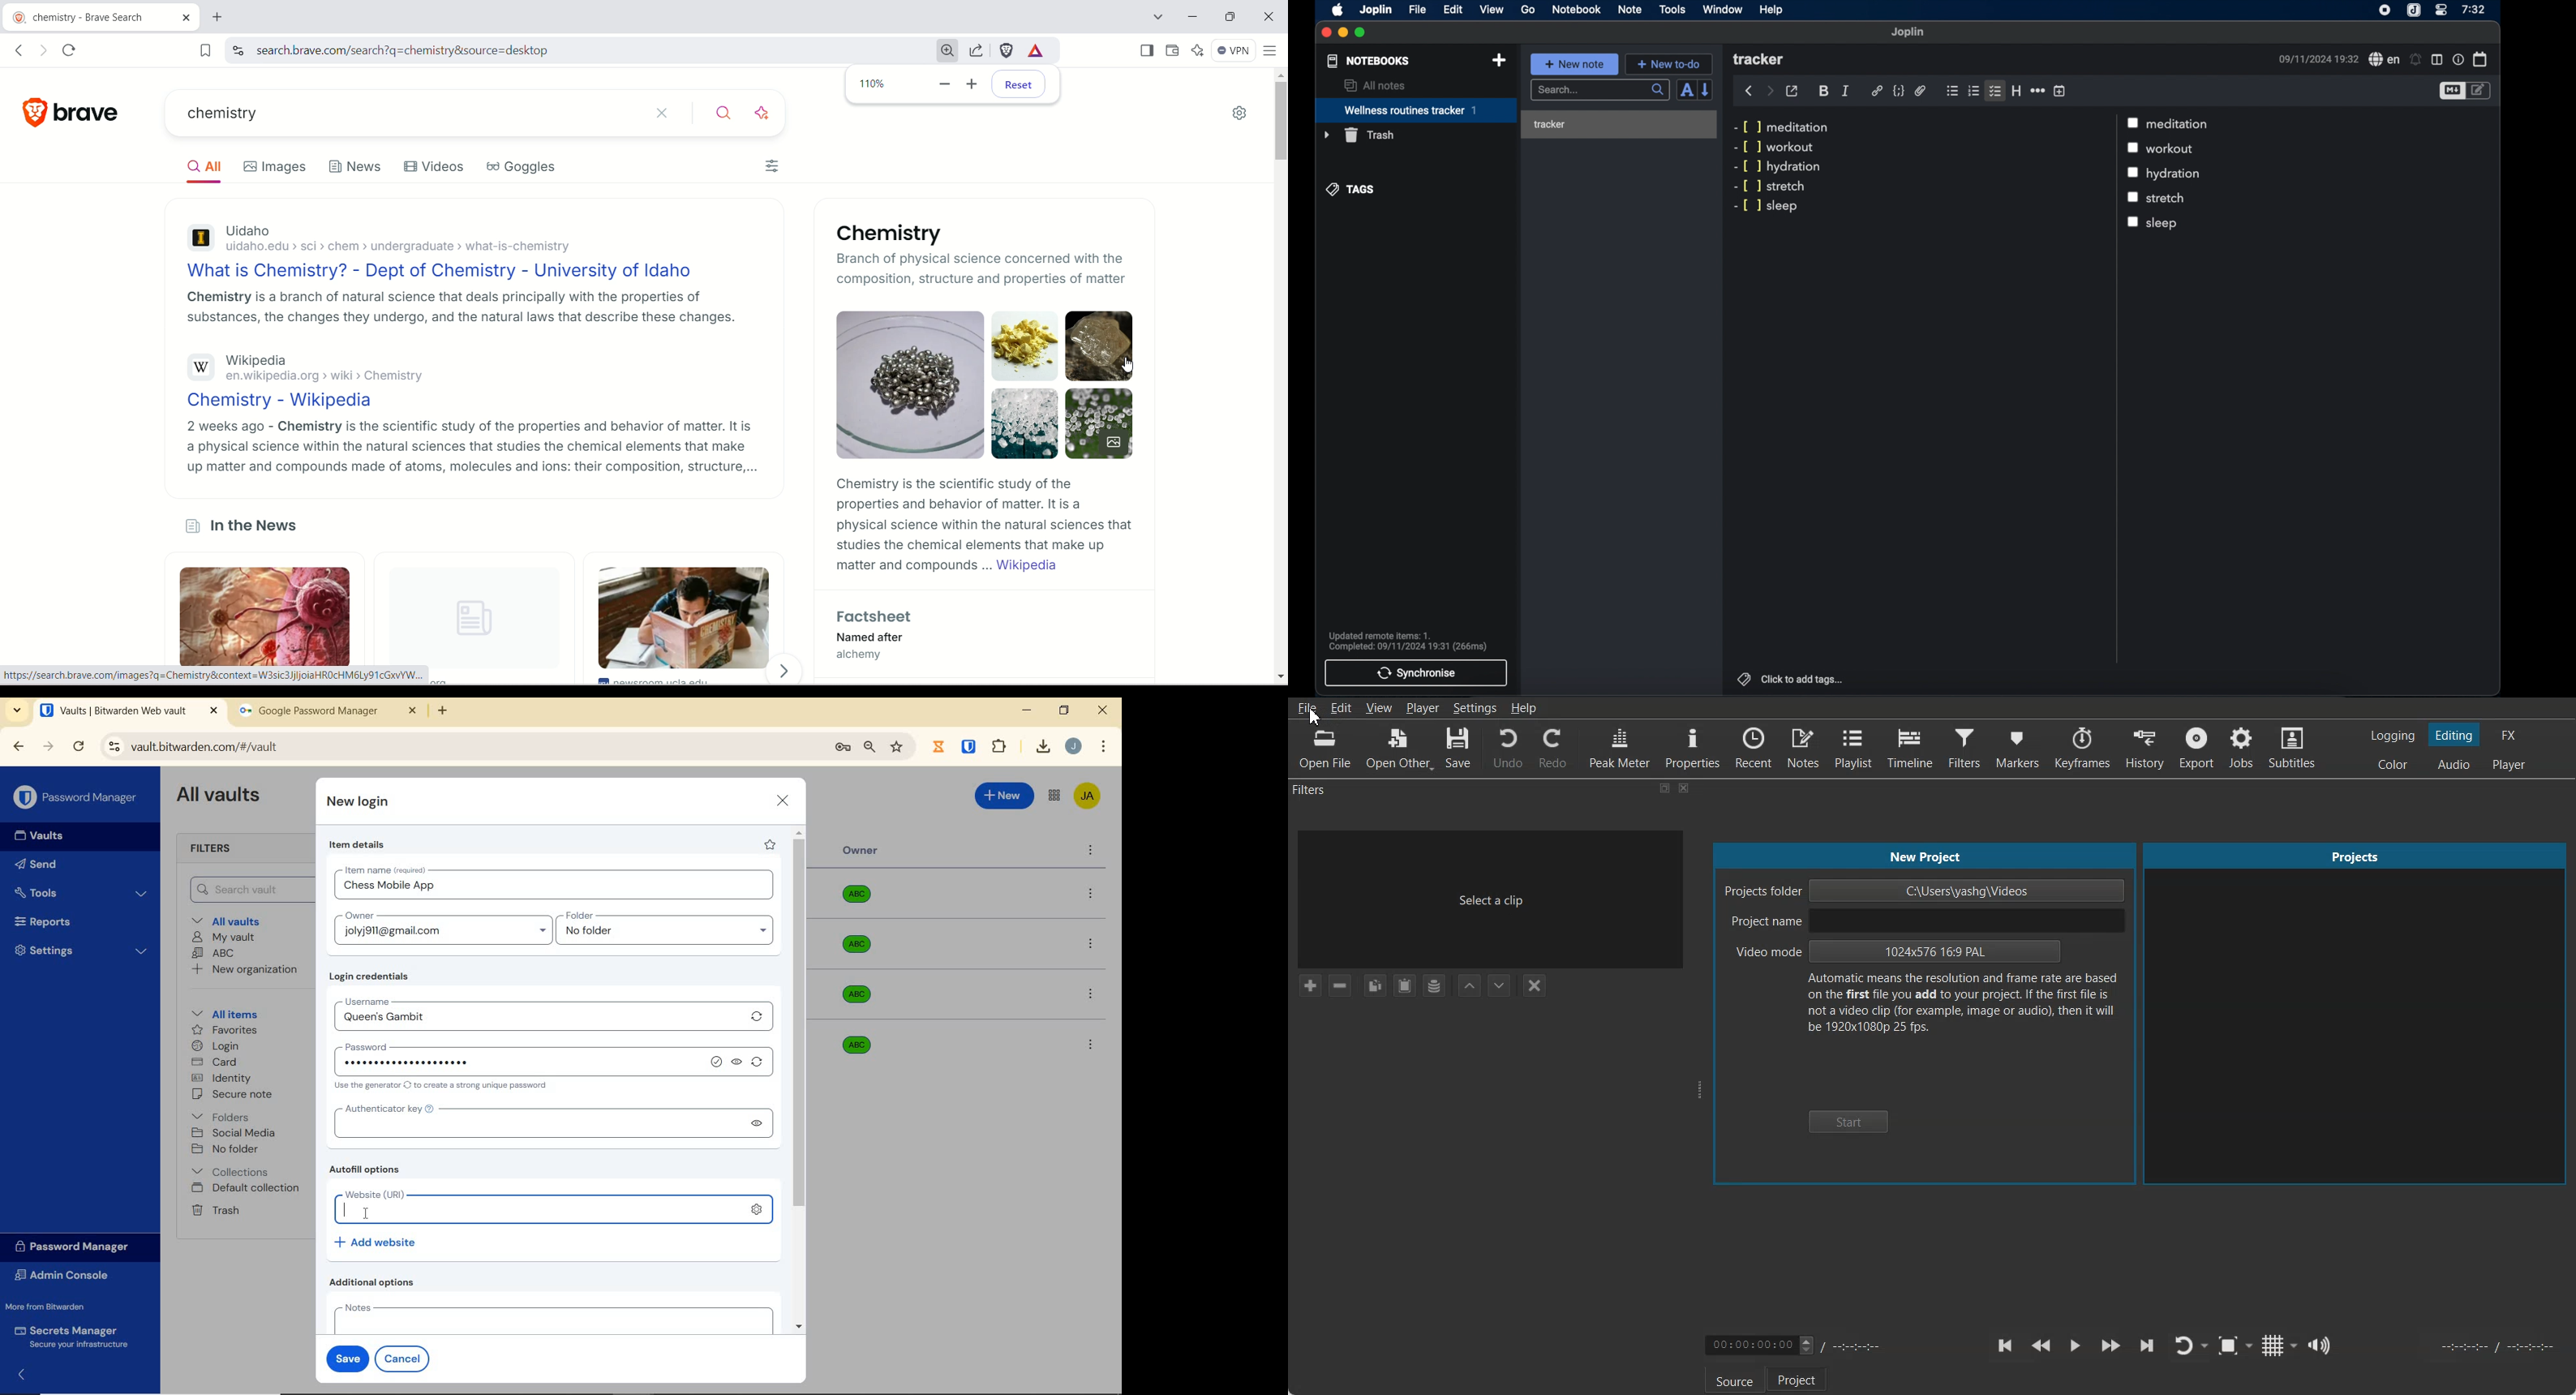 This screenshot has height=1400, width=2576. Describe the element at coordinates (1615, 124) in the screenshot. I see `tracker` at that location.